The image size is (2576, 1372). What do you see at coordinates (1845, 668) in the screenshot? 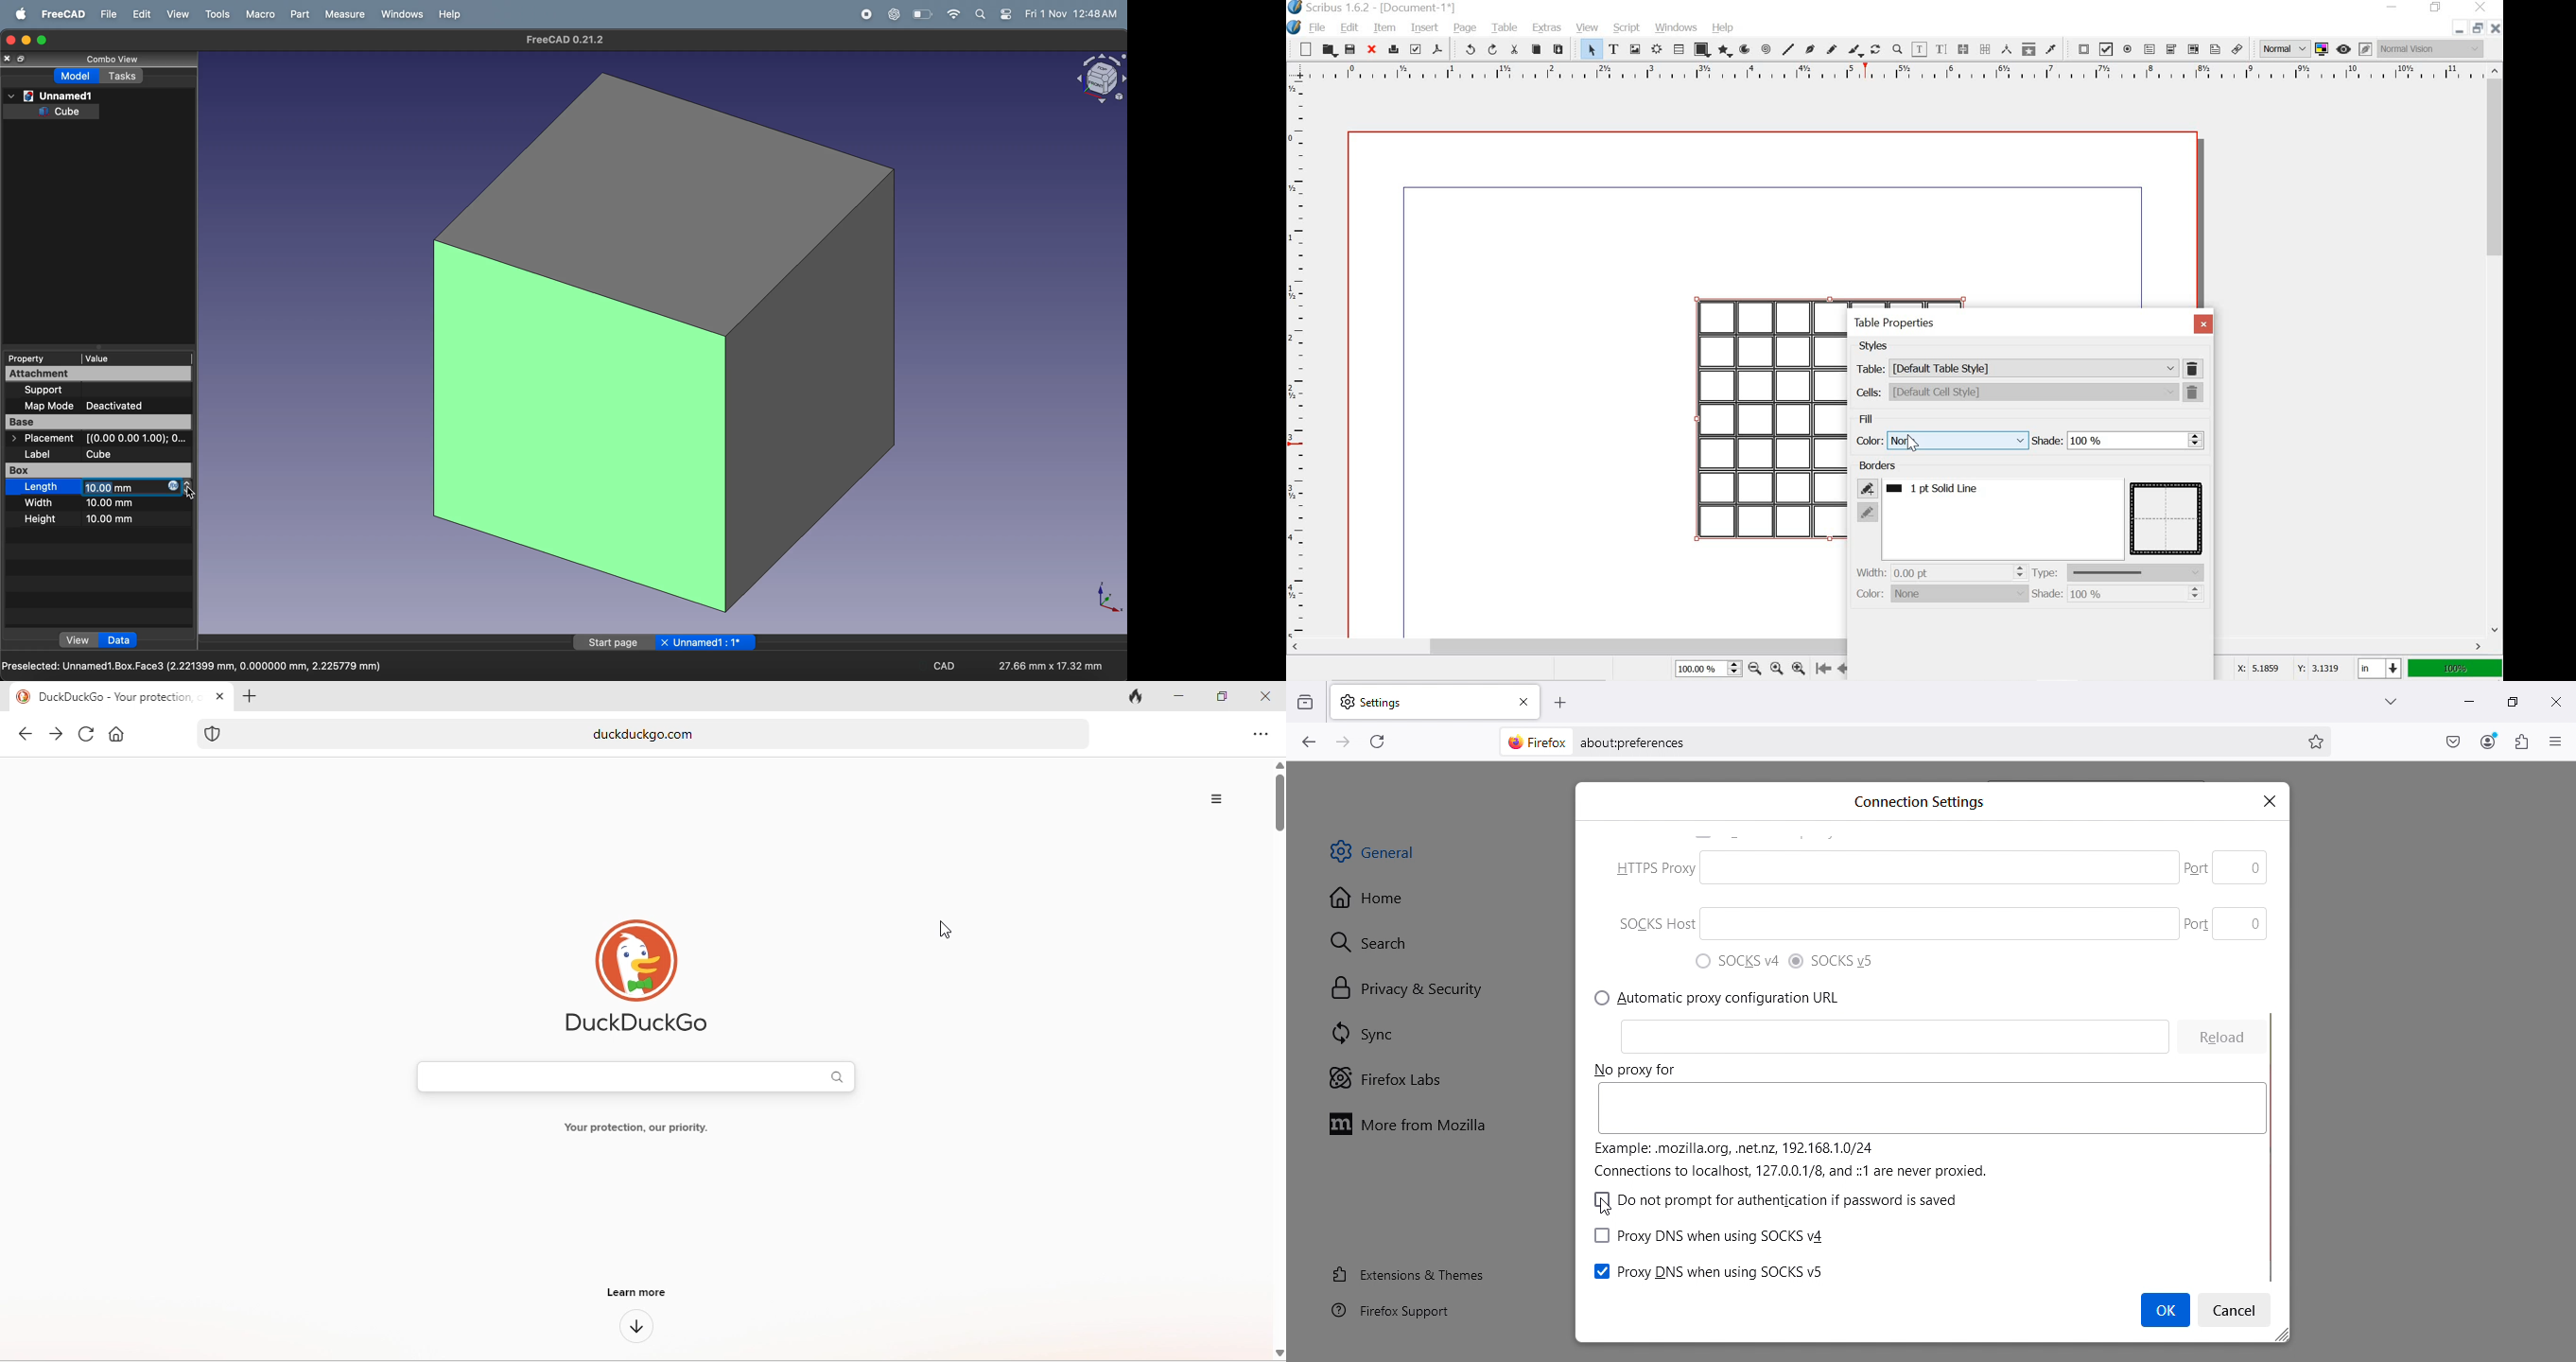
I see `go to the perious page` at bounding box center [1845, 668].